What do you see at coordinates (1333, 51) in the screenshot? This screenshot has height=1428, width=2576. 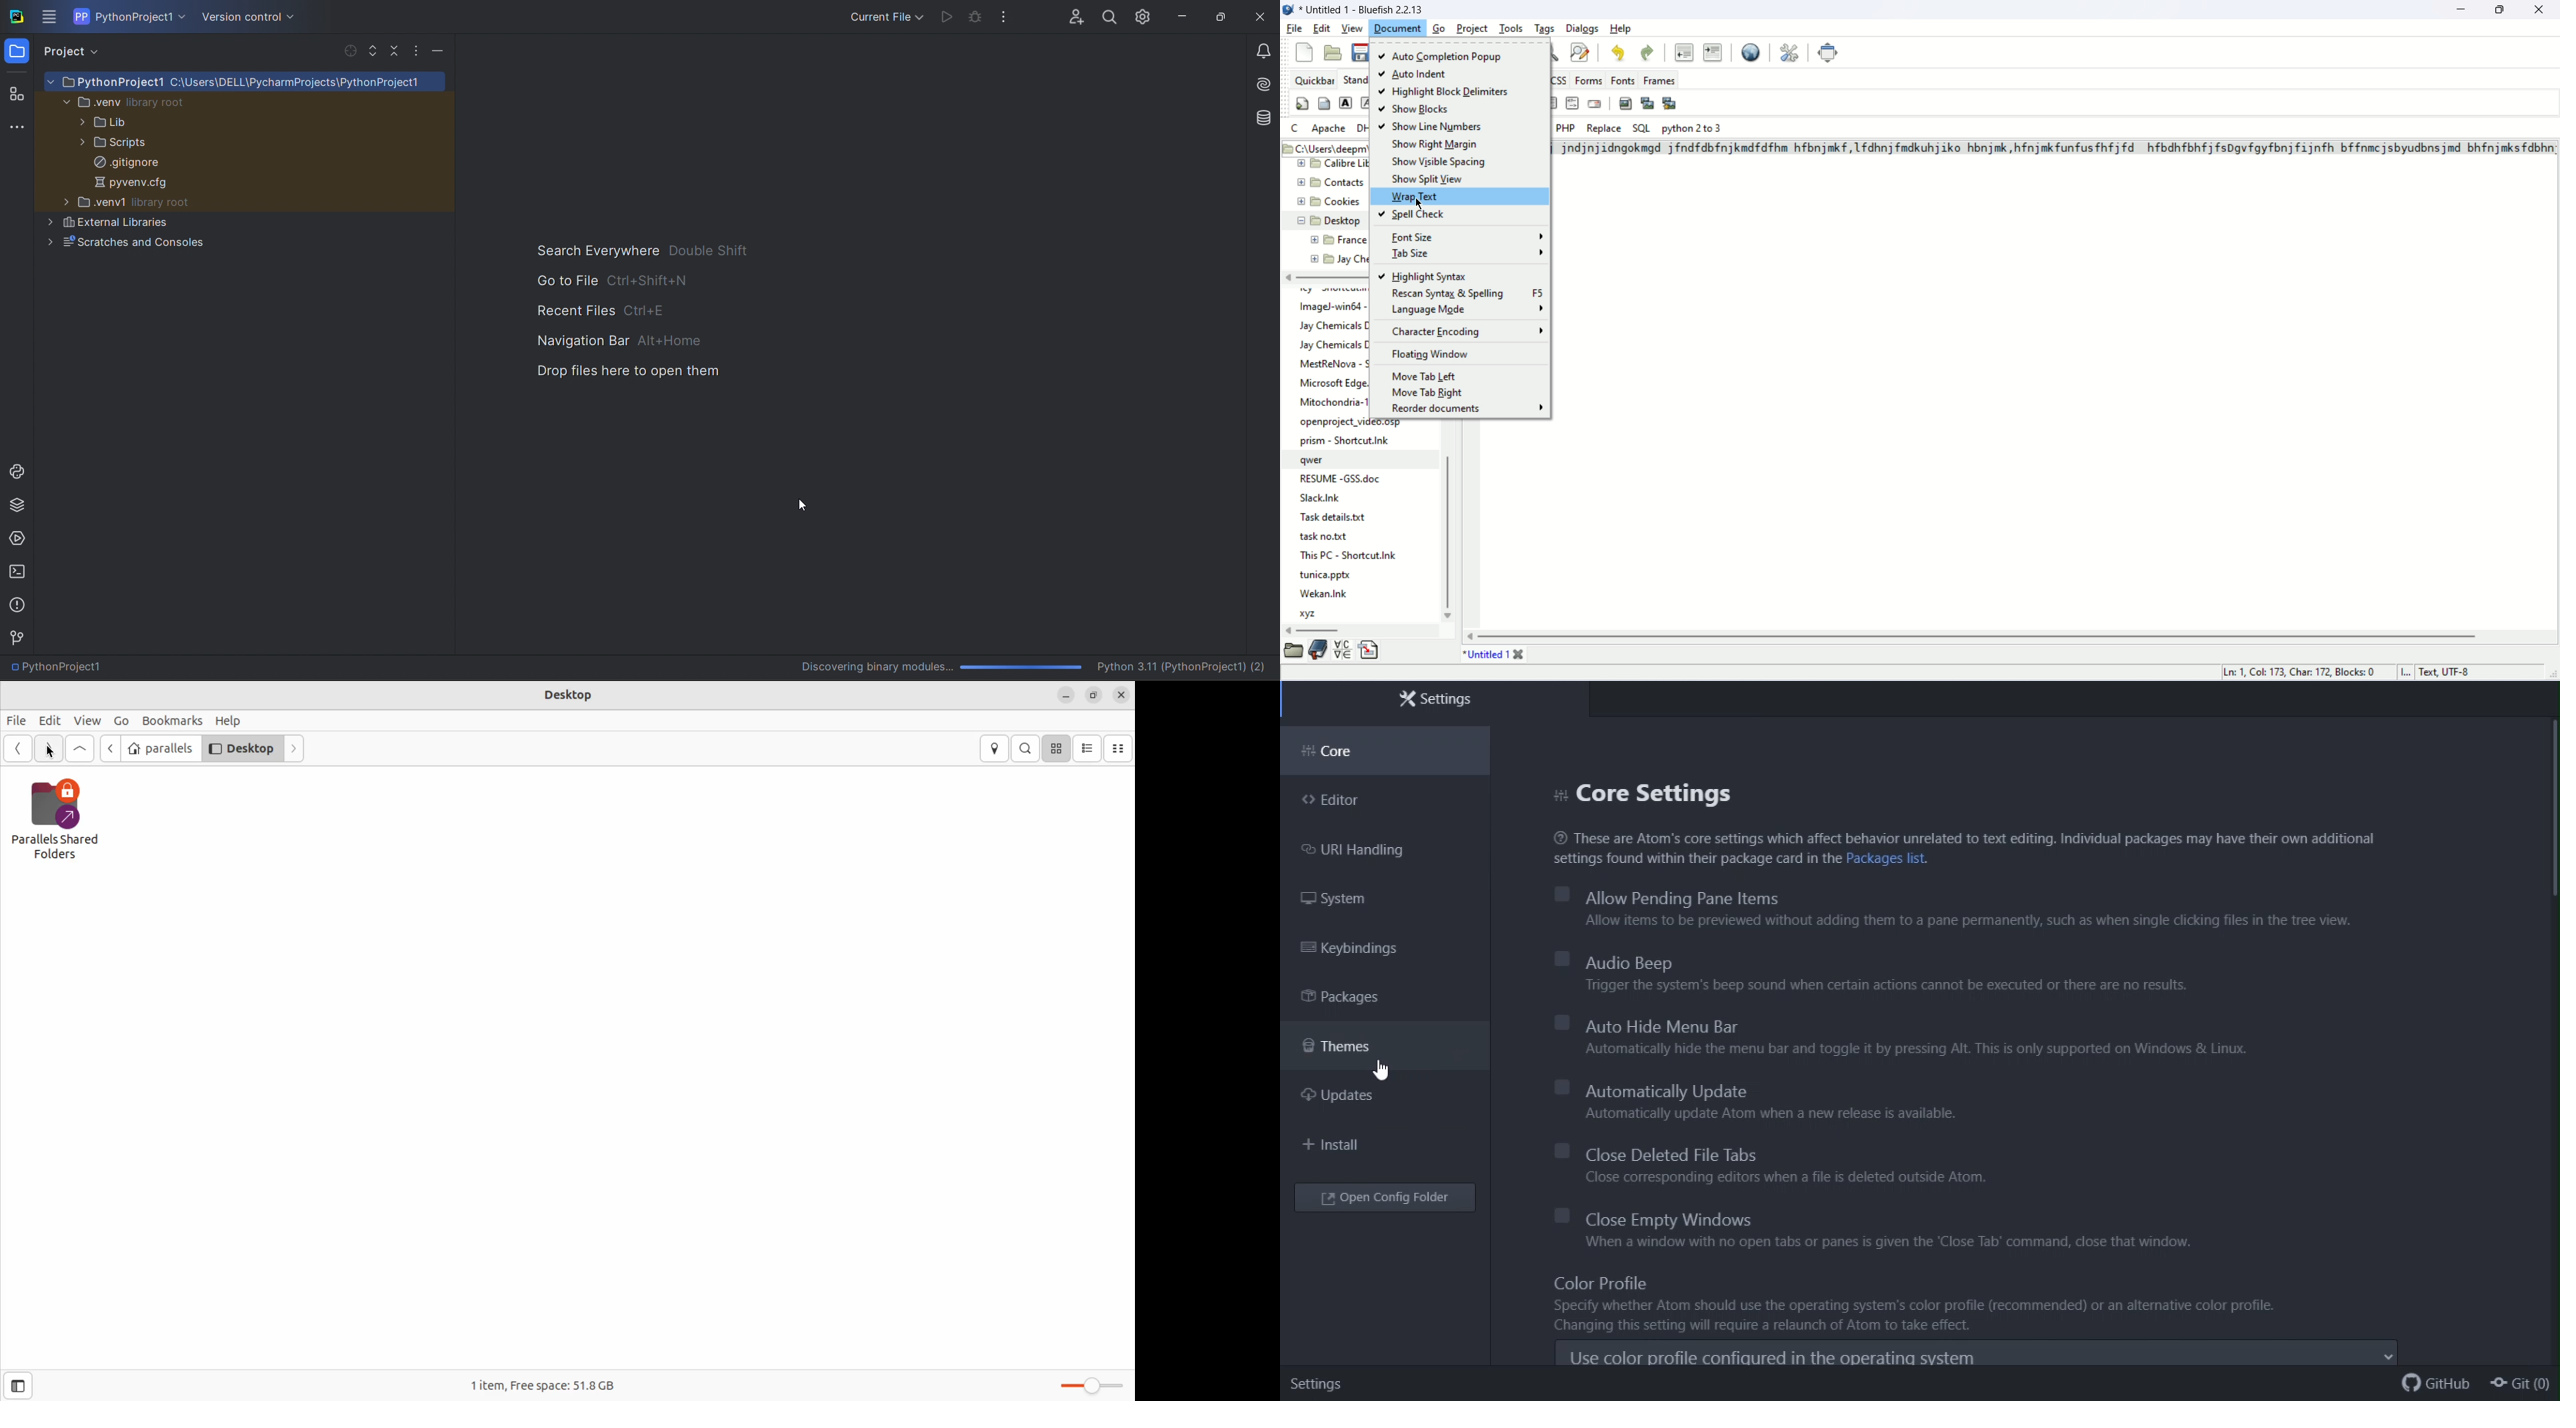 I see `open` at bounding box center [1333, 51].